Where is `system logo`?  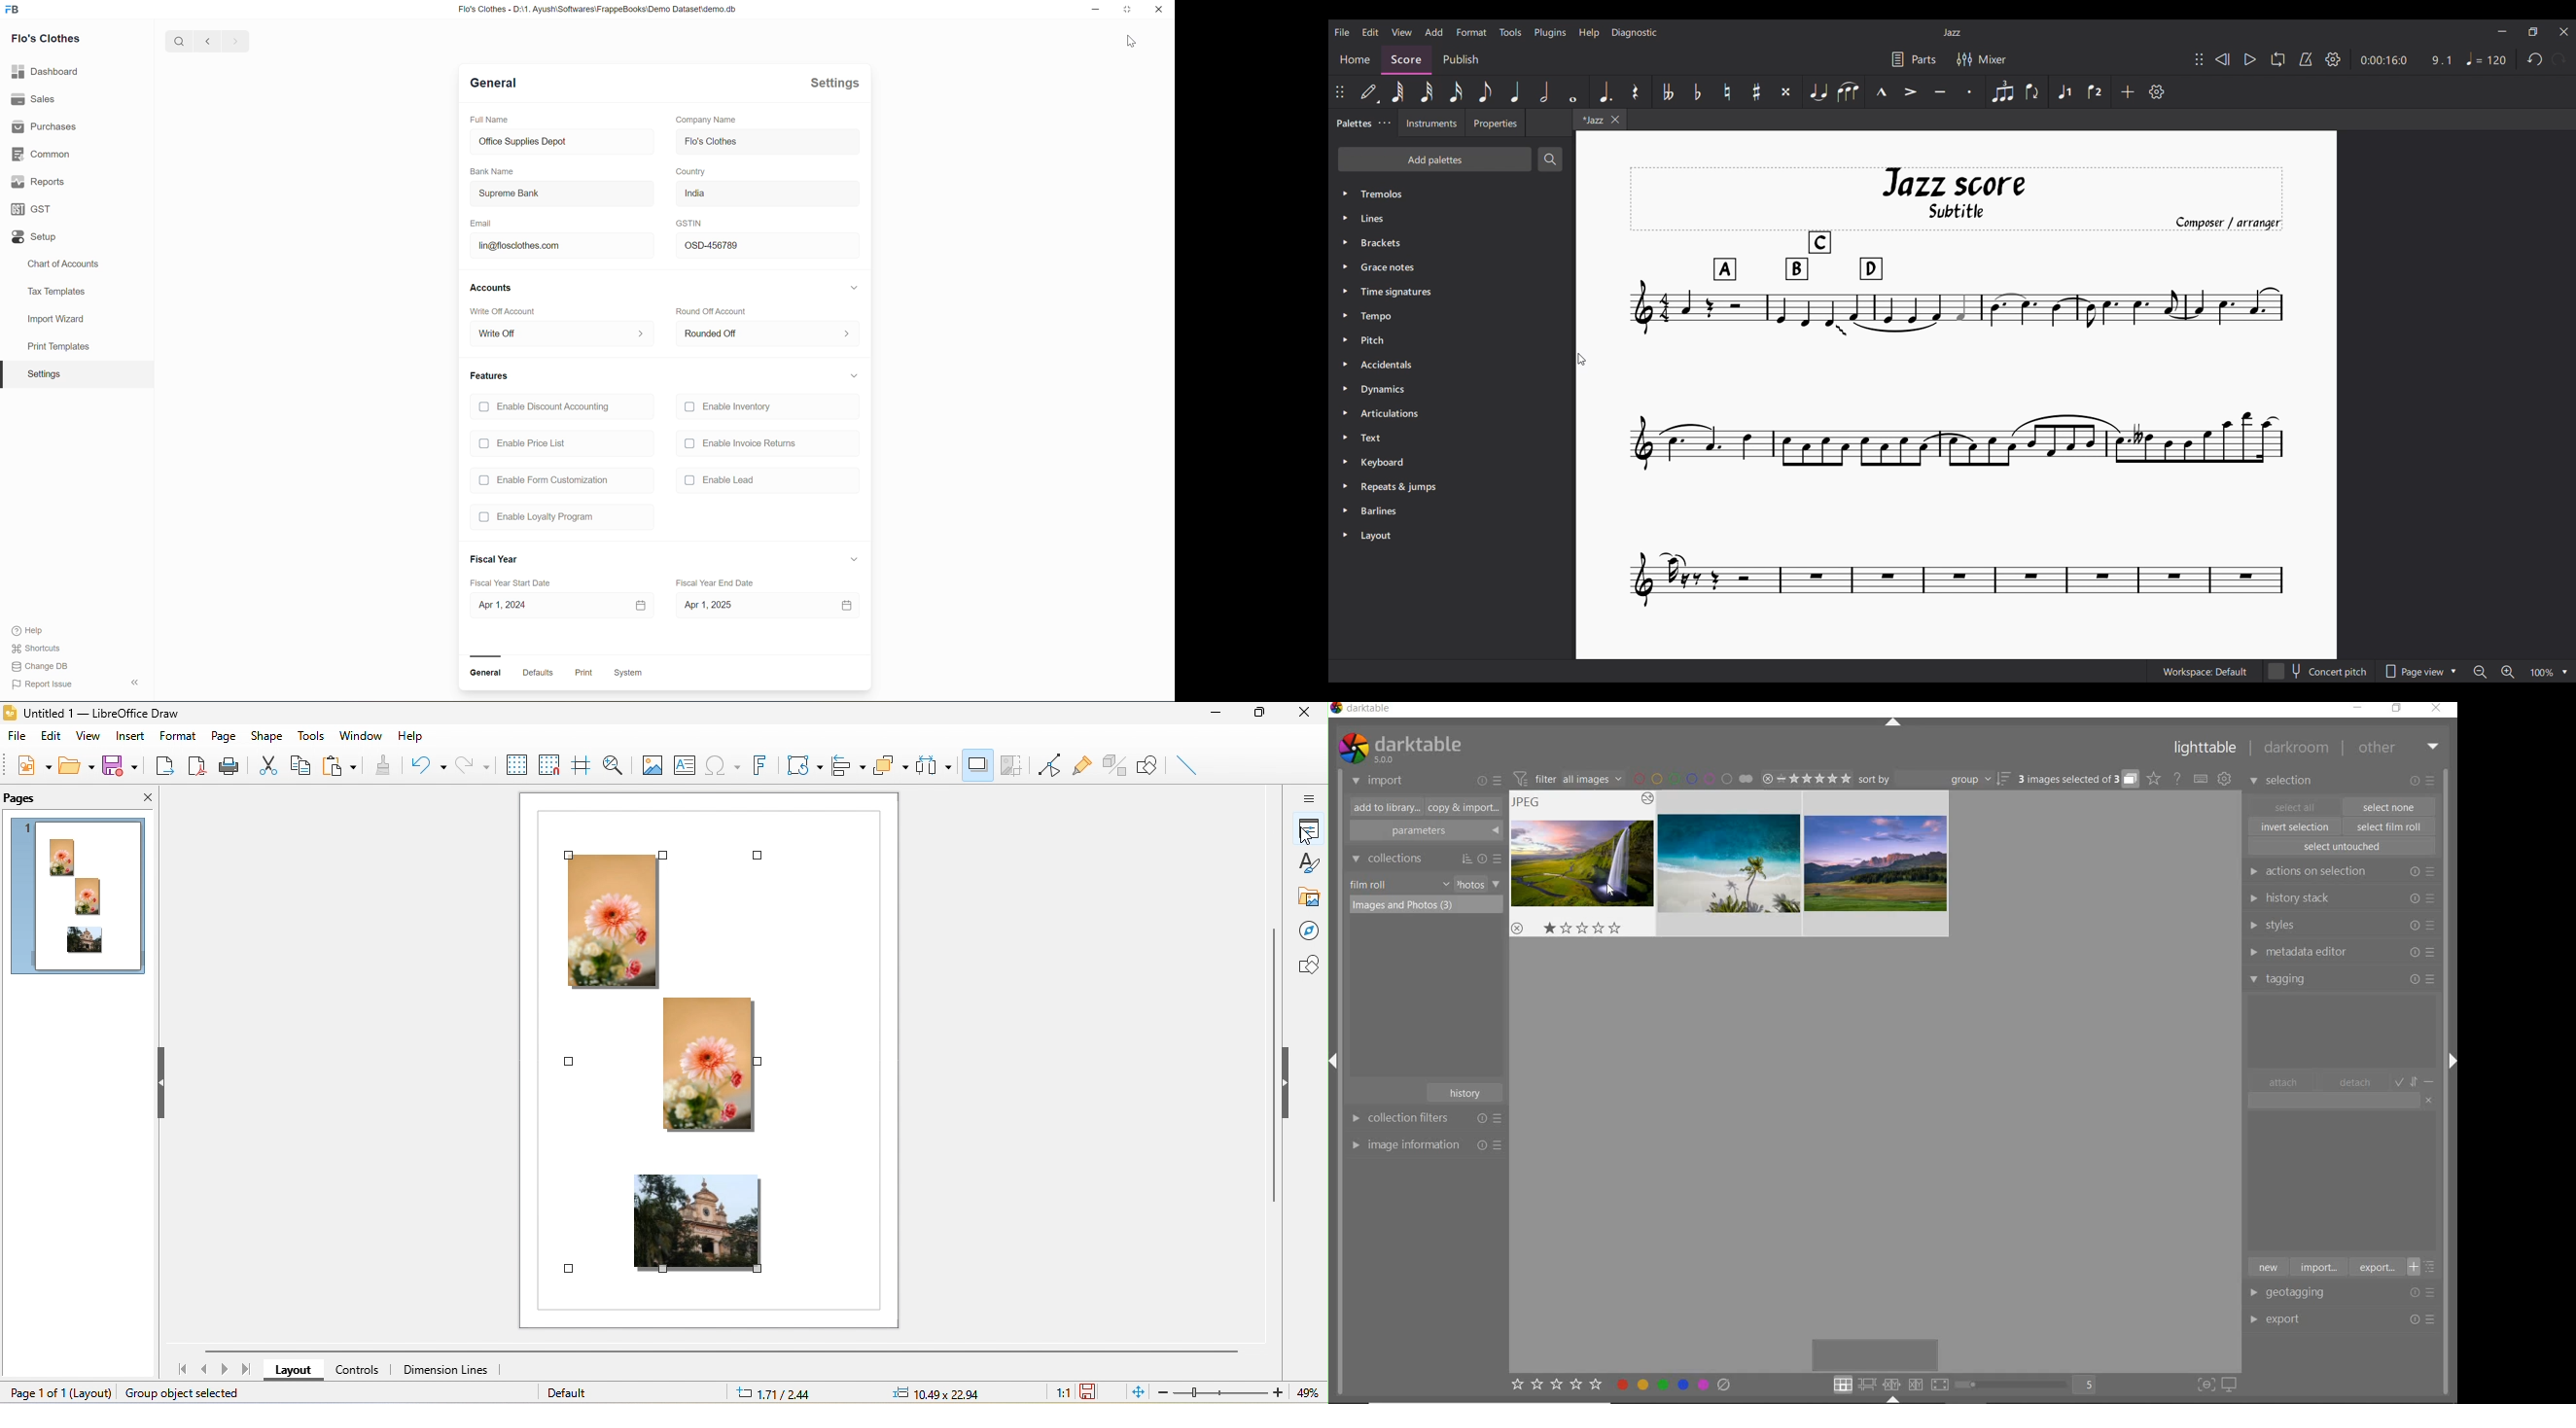
system logo is located at coordinates (1399, 748).